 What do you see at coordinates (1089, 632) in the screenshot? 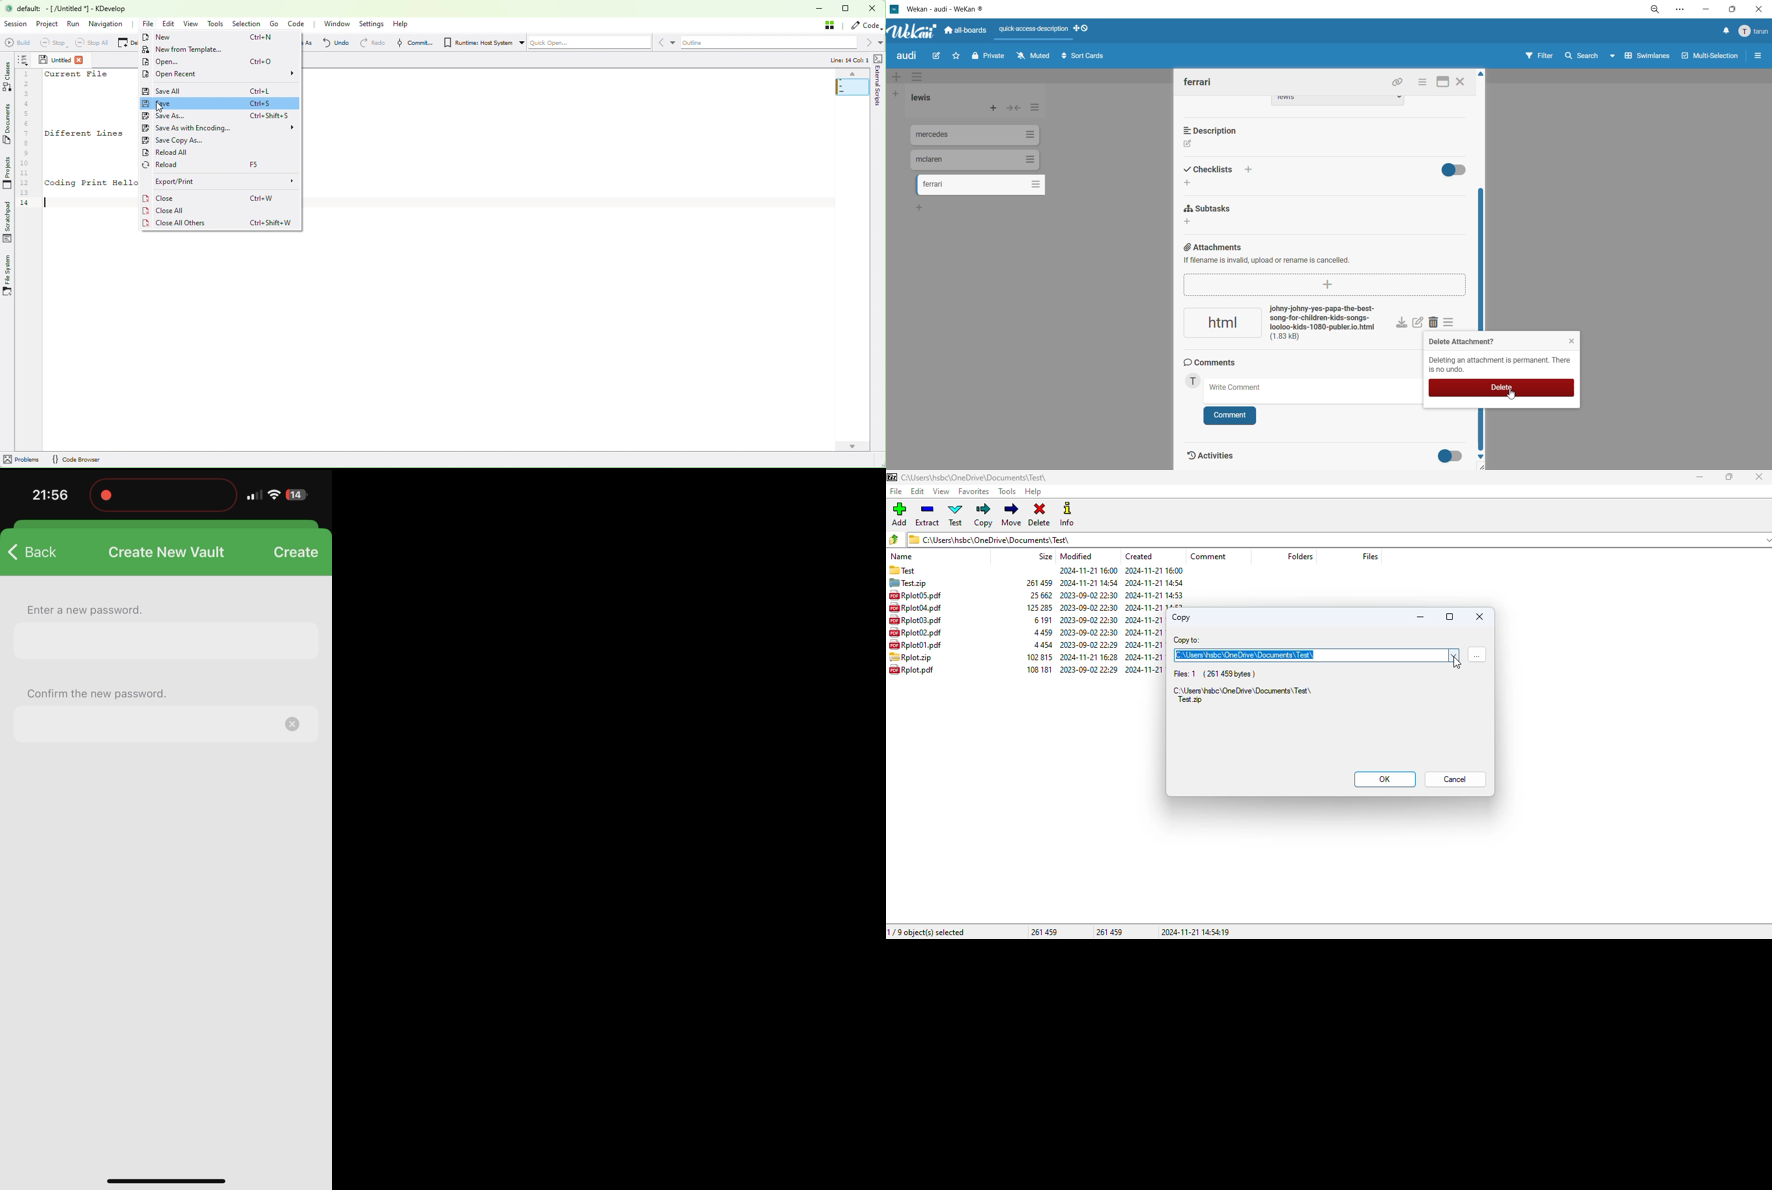
I see `modified date & time` at bounding box center [1089, 632].